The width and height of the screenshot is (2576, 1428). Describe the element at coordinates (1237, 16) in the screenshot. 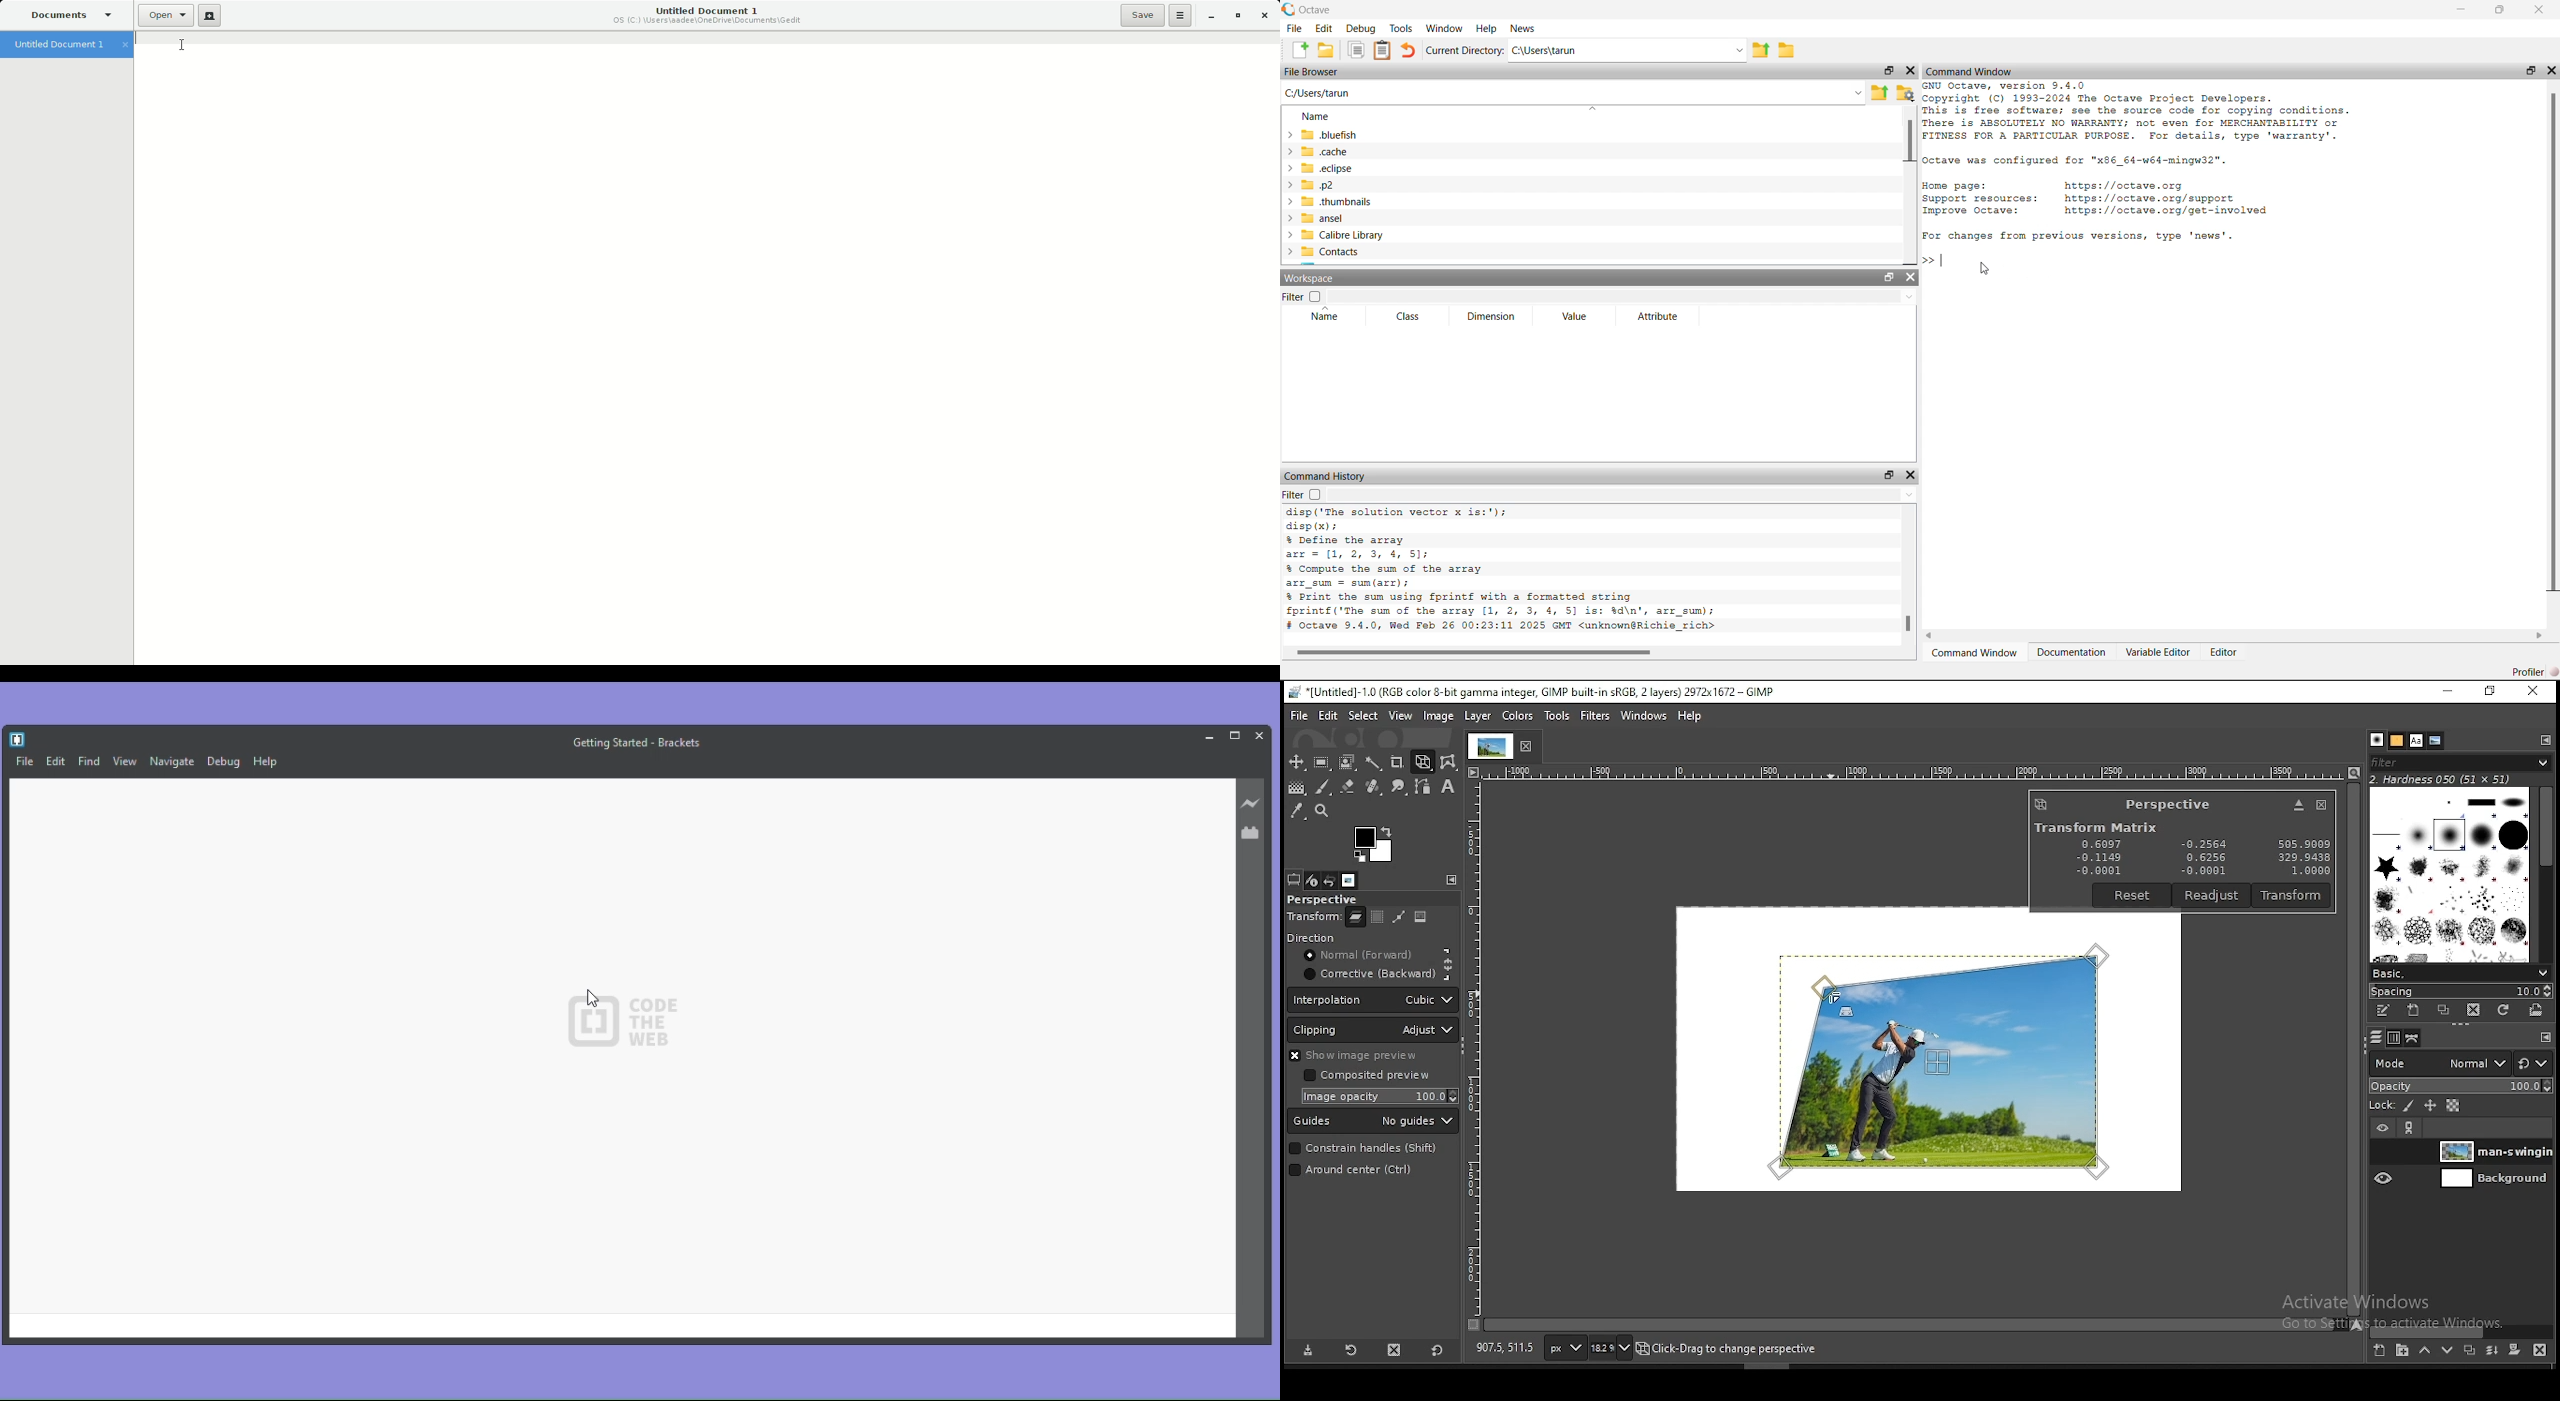

I see `Restore` at that location.